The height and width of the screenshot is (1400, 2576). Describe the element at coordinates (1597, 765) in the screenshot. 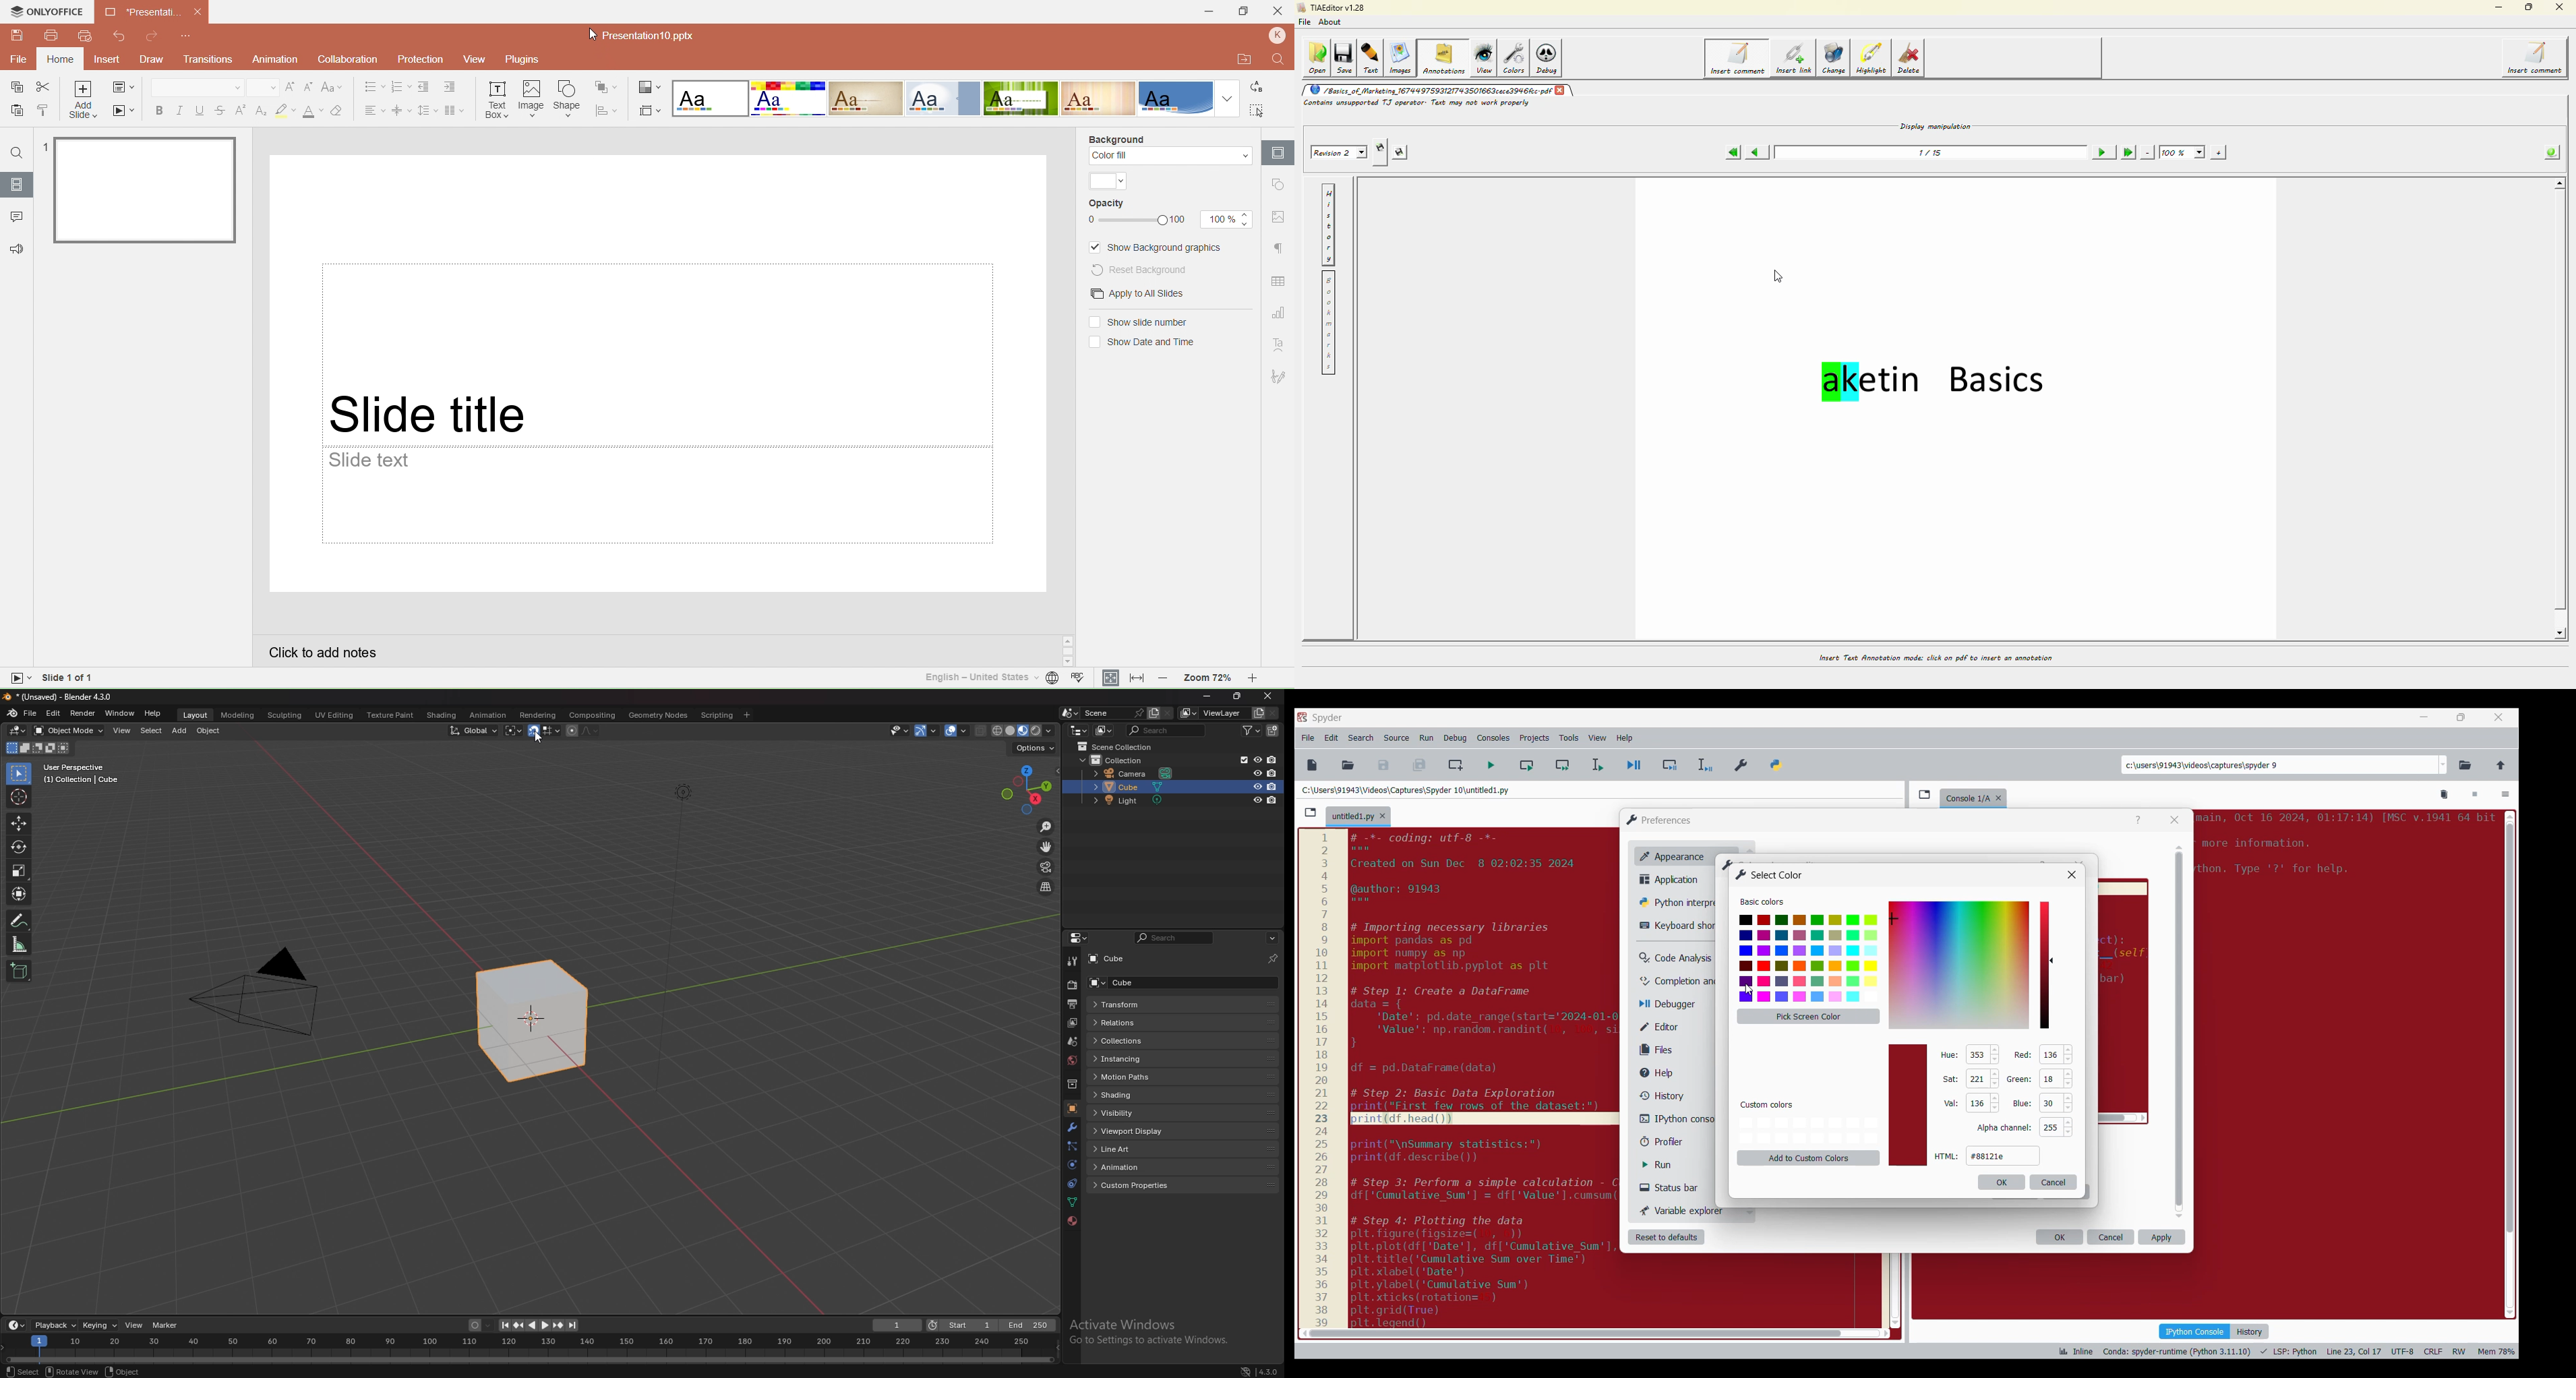

I see `Run selection/current line` at that location.